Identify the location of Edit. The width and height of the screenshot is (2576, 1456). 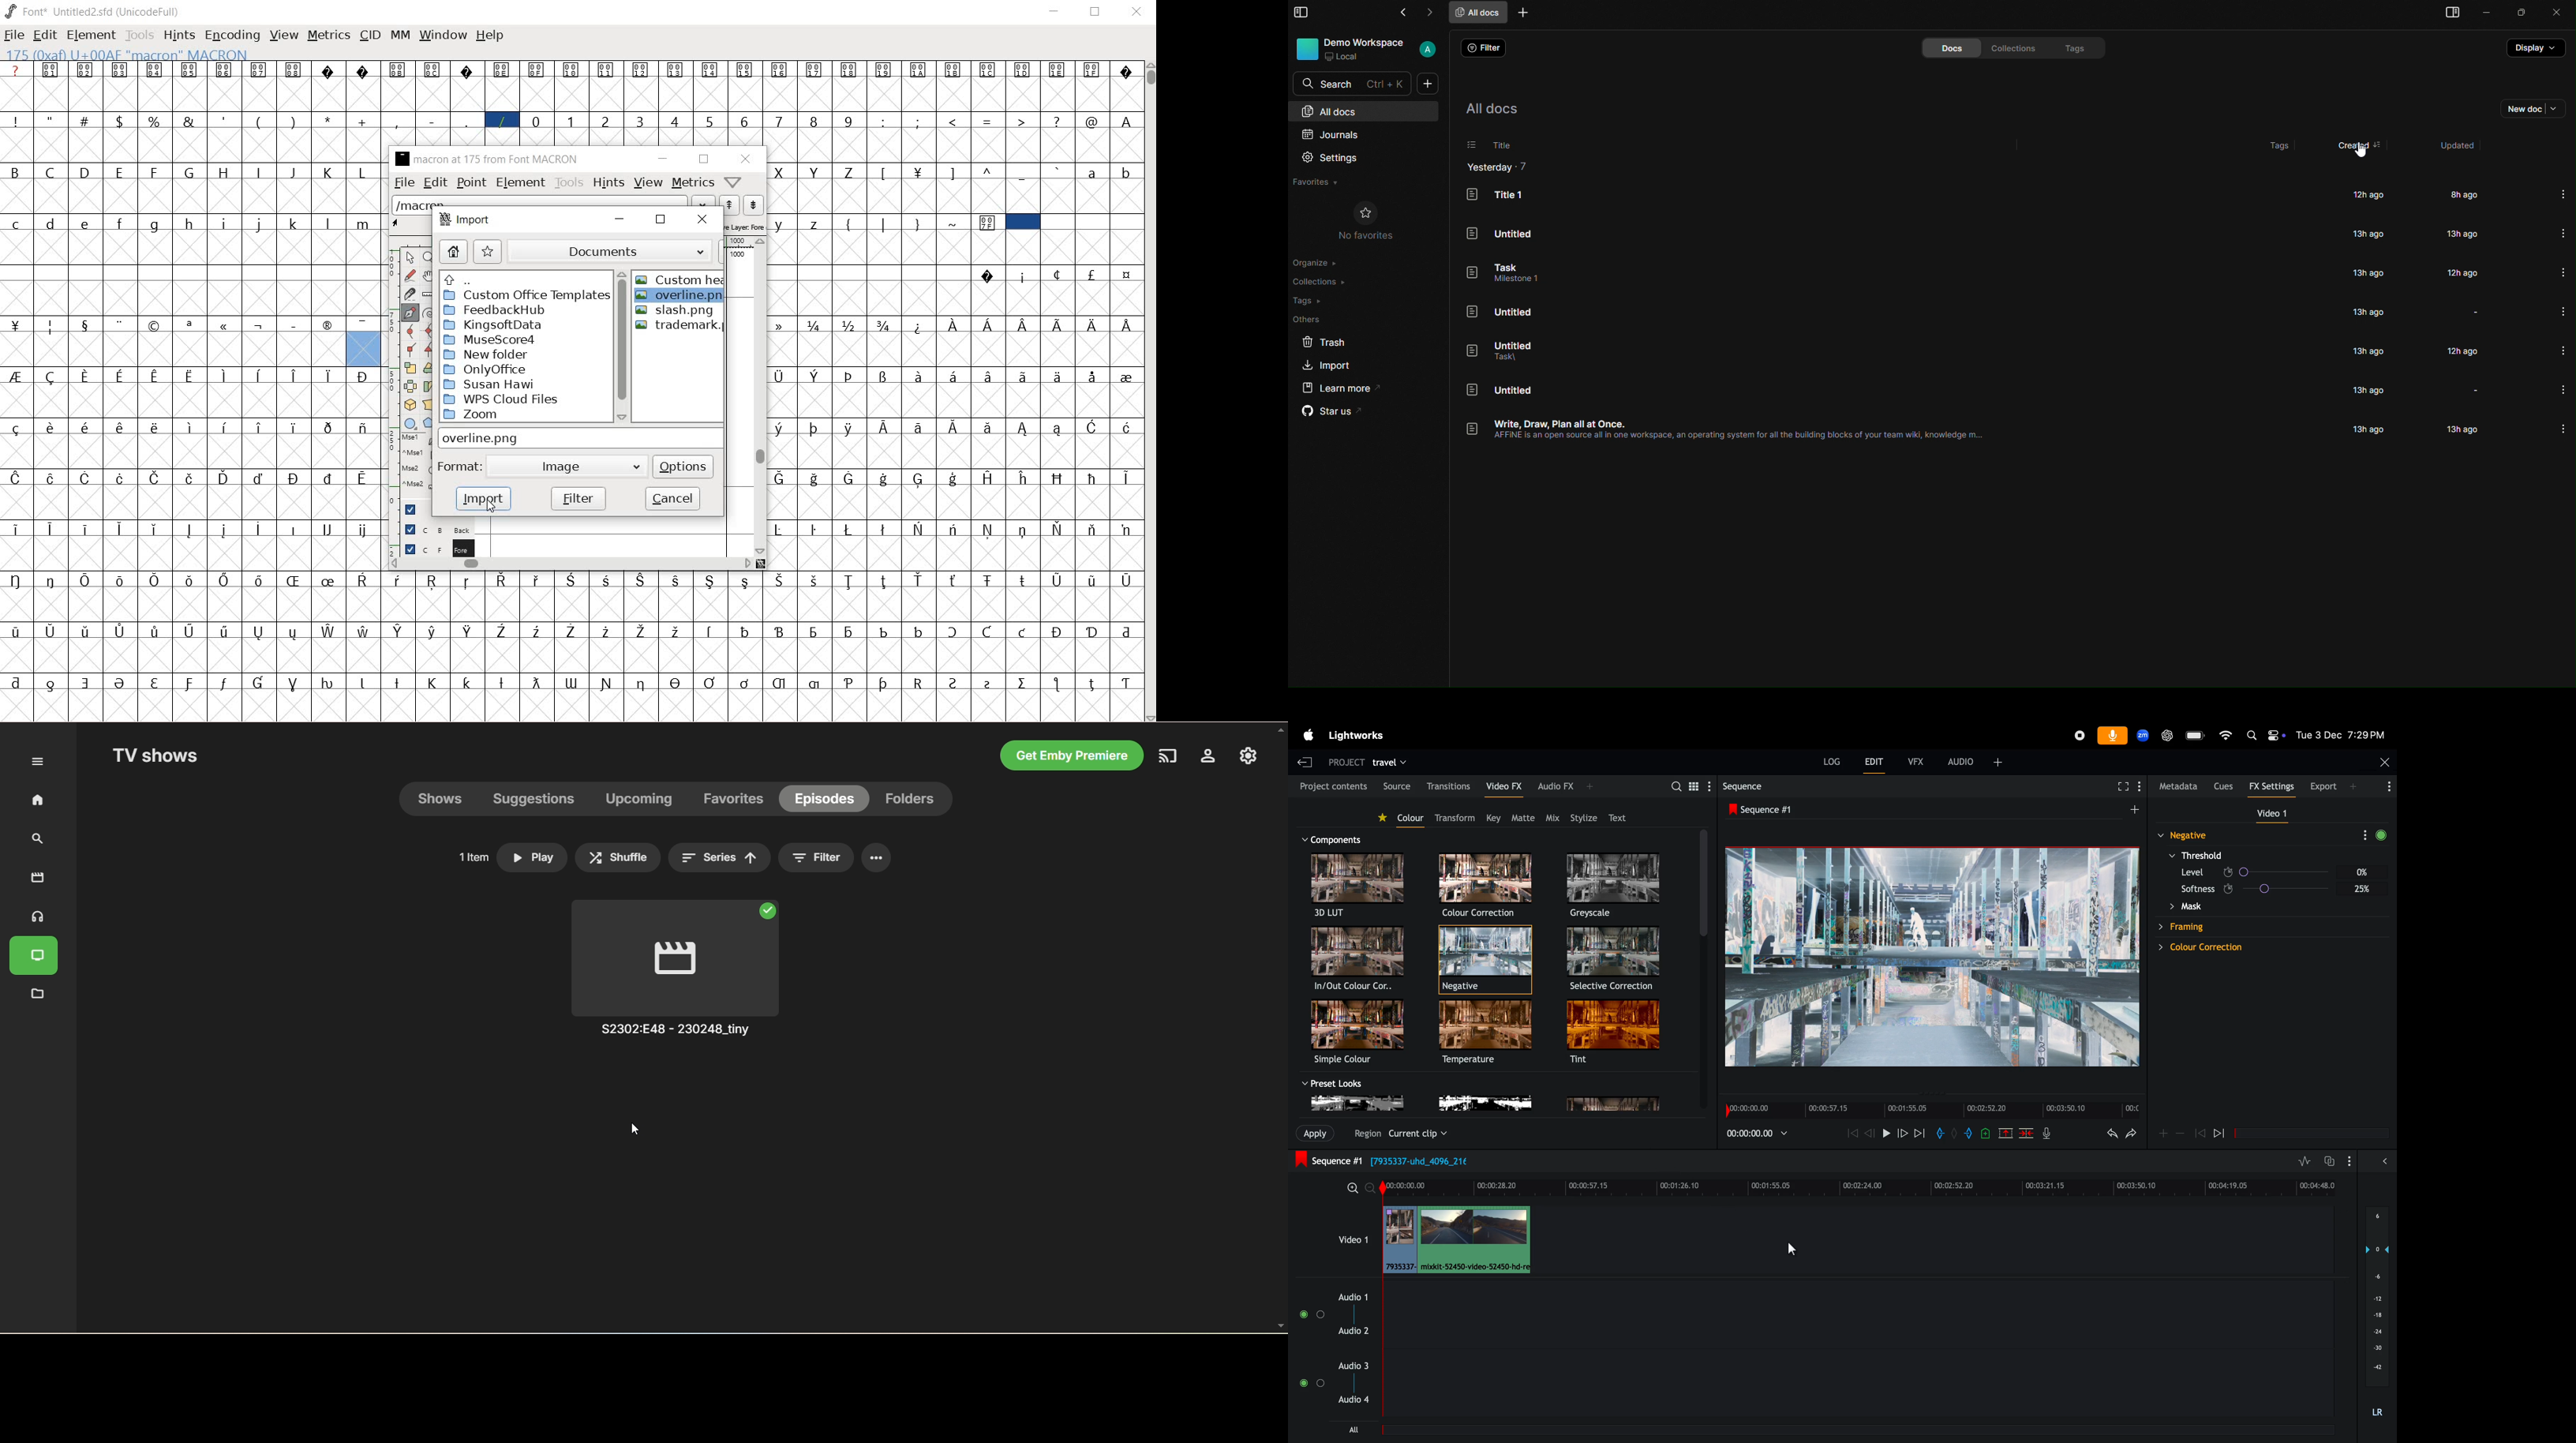
(1870, 760).